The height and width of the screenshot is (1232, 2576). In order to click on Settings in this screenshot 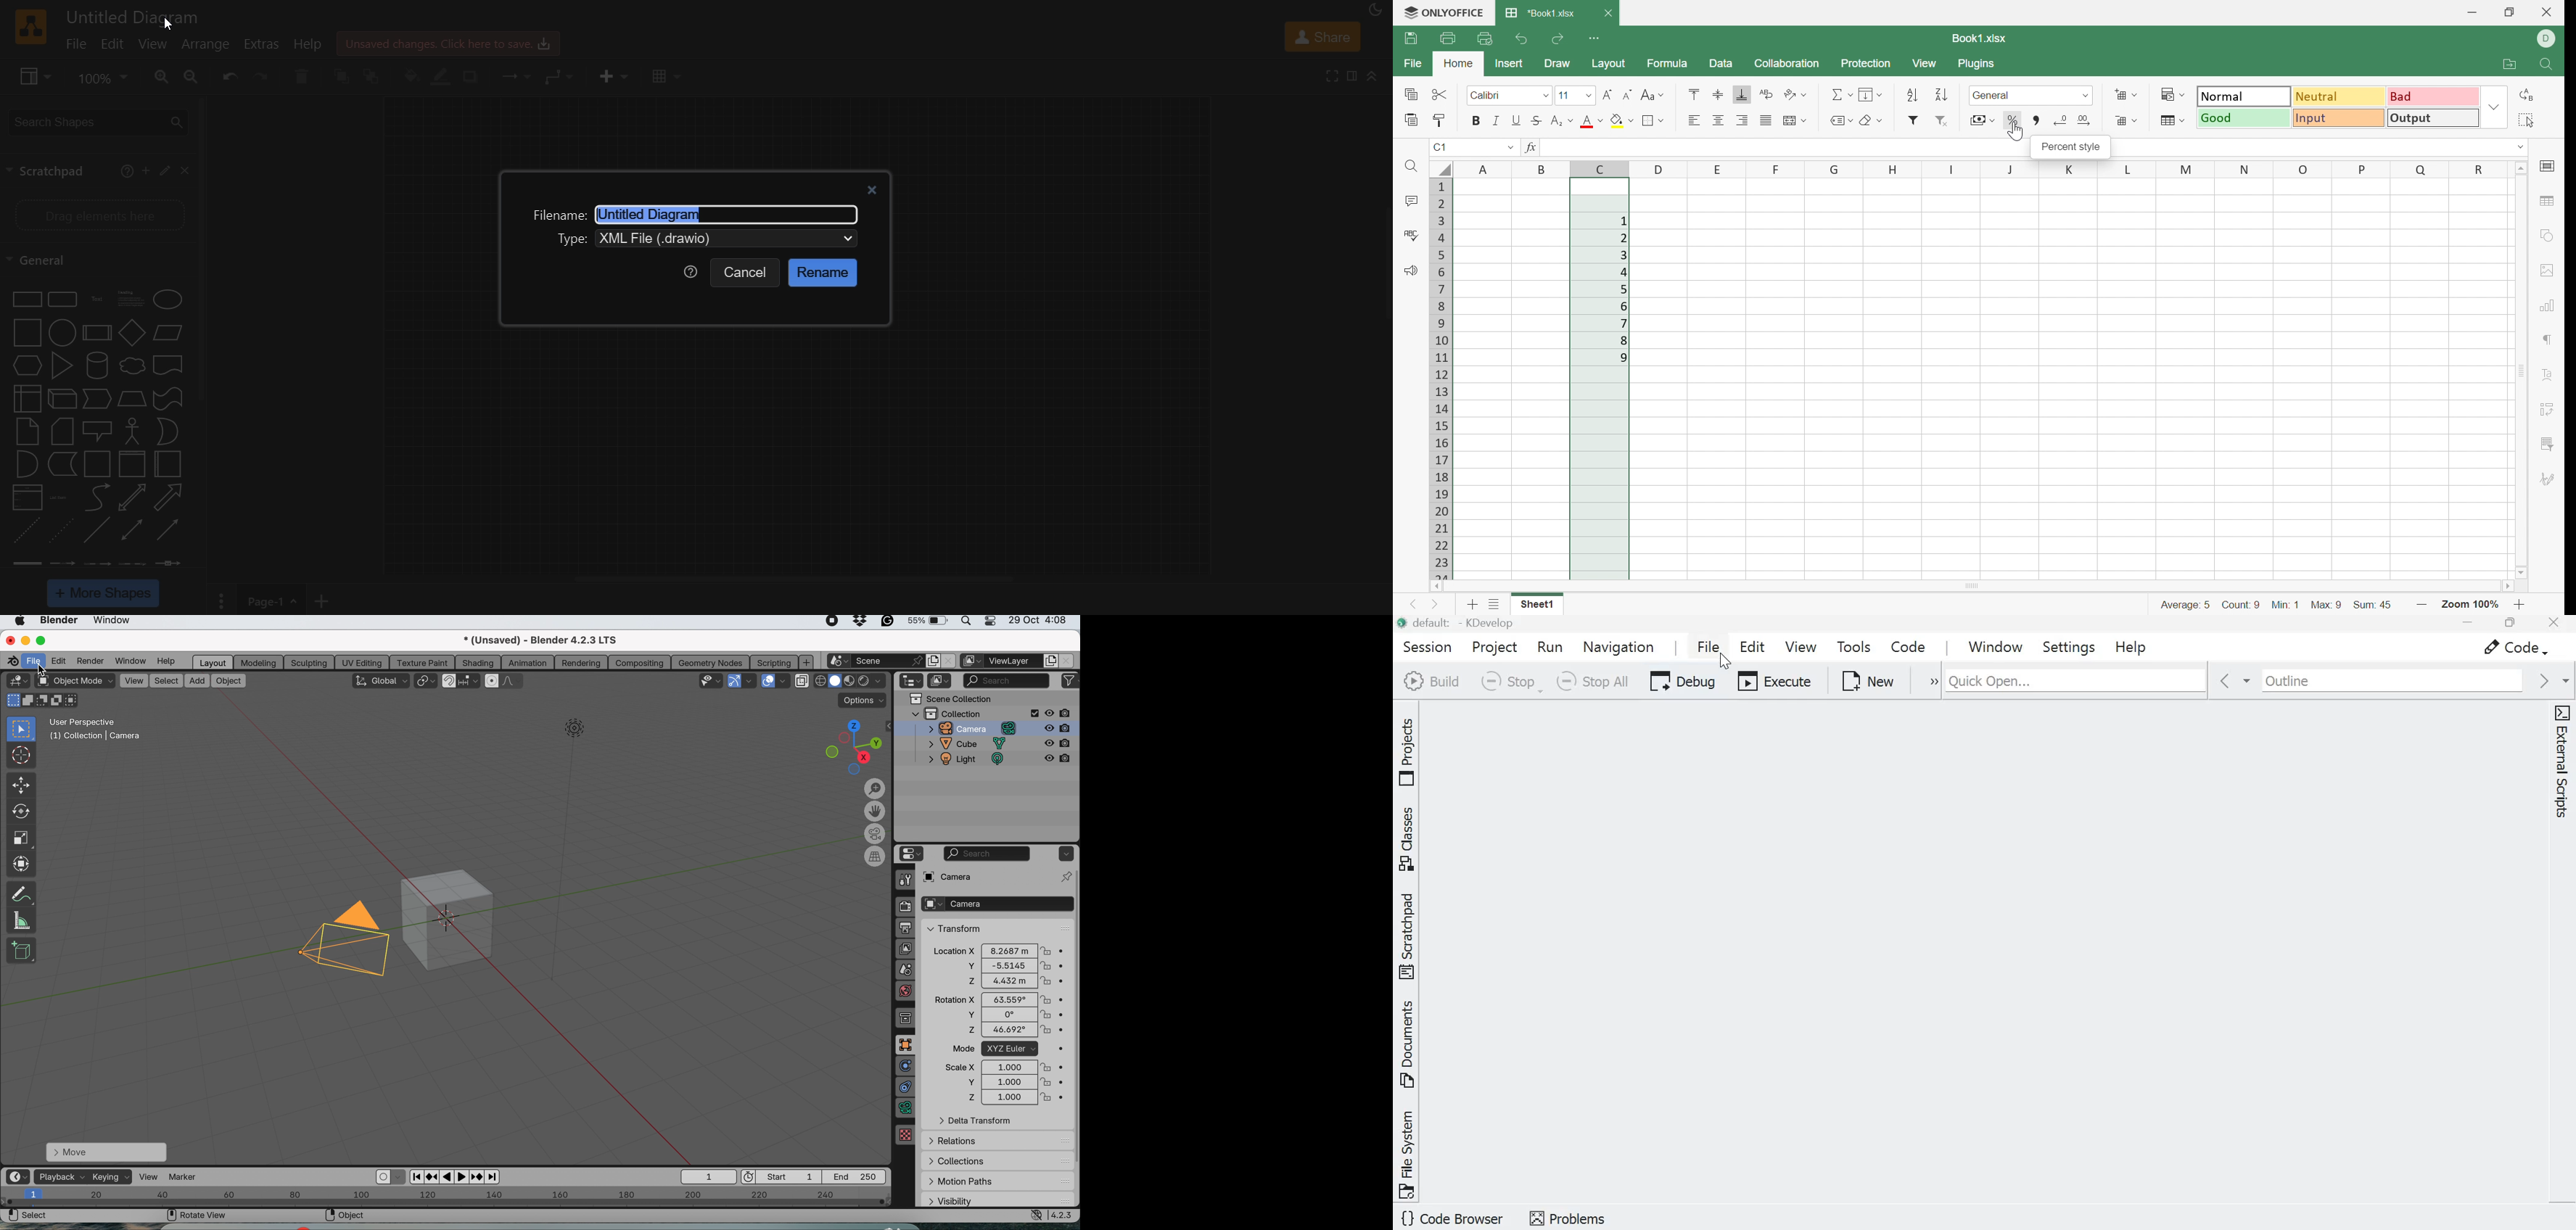, I will do `click(2071, 646)`.